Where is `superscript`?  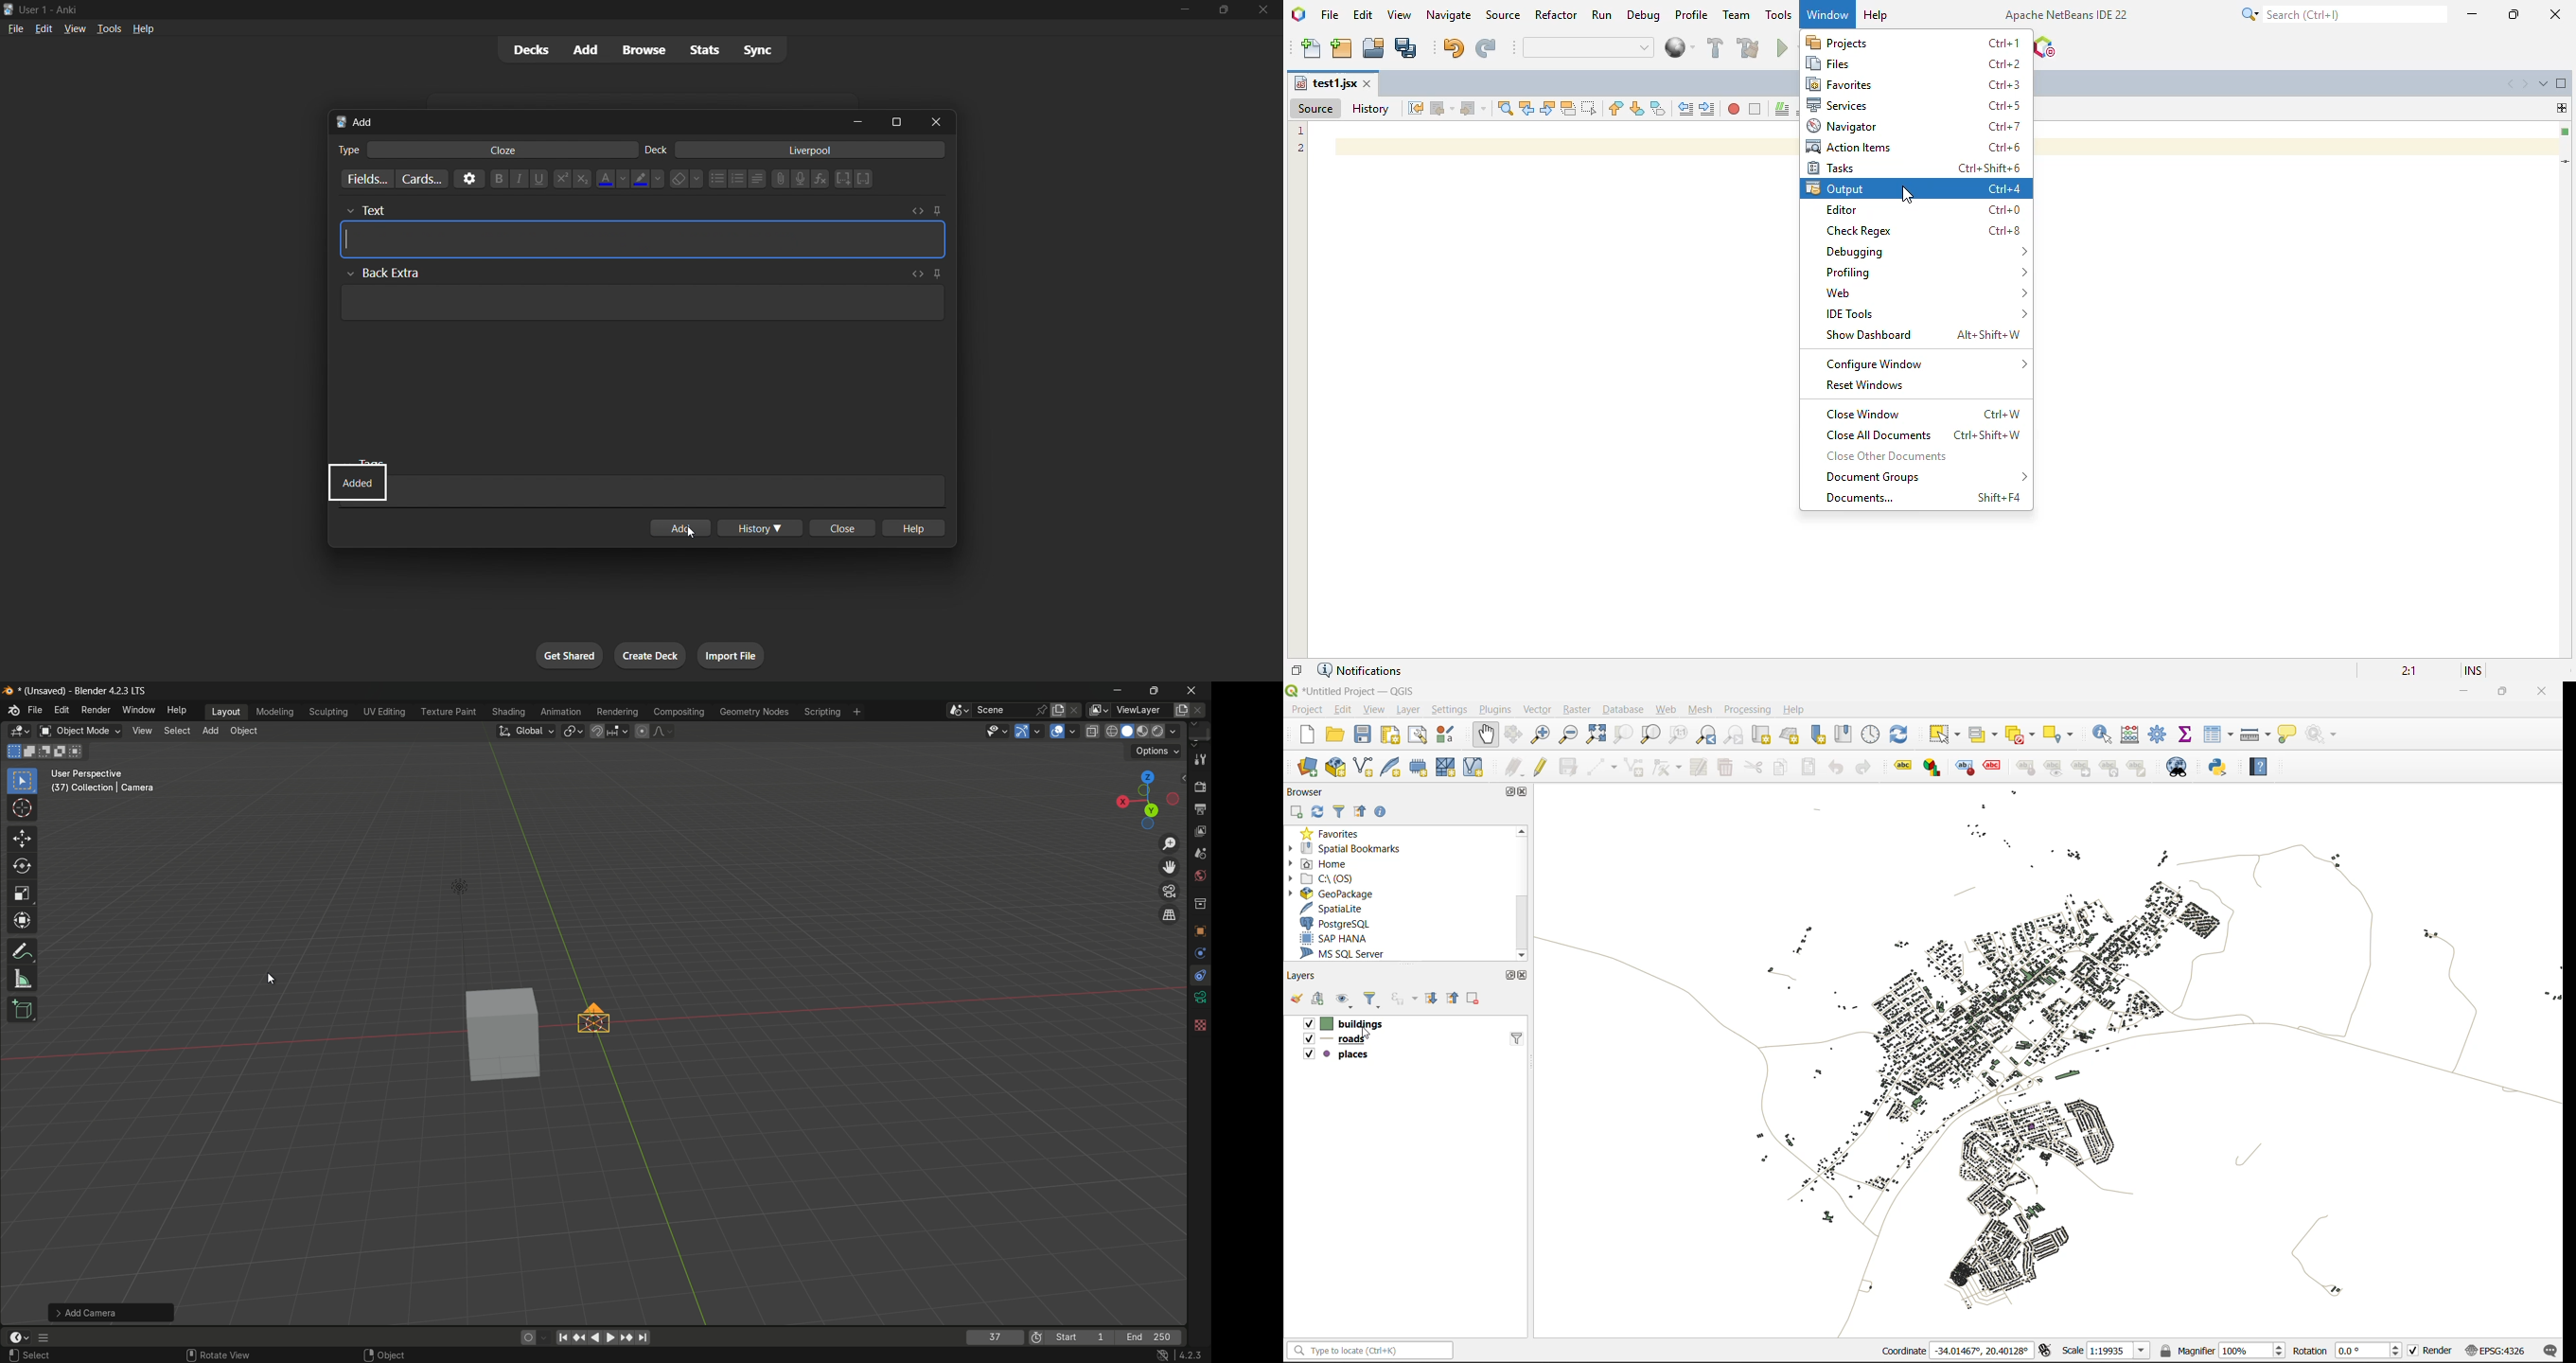 superscript is located at coordinates (560, 180).